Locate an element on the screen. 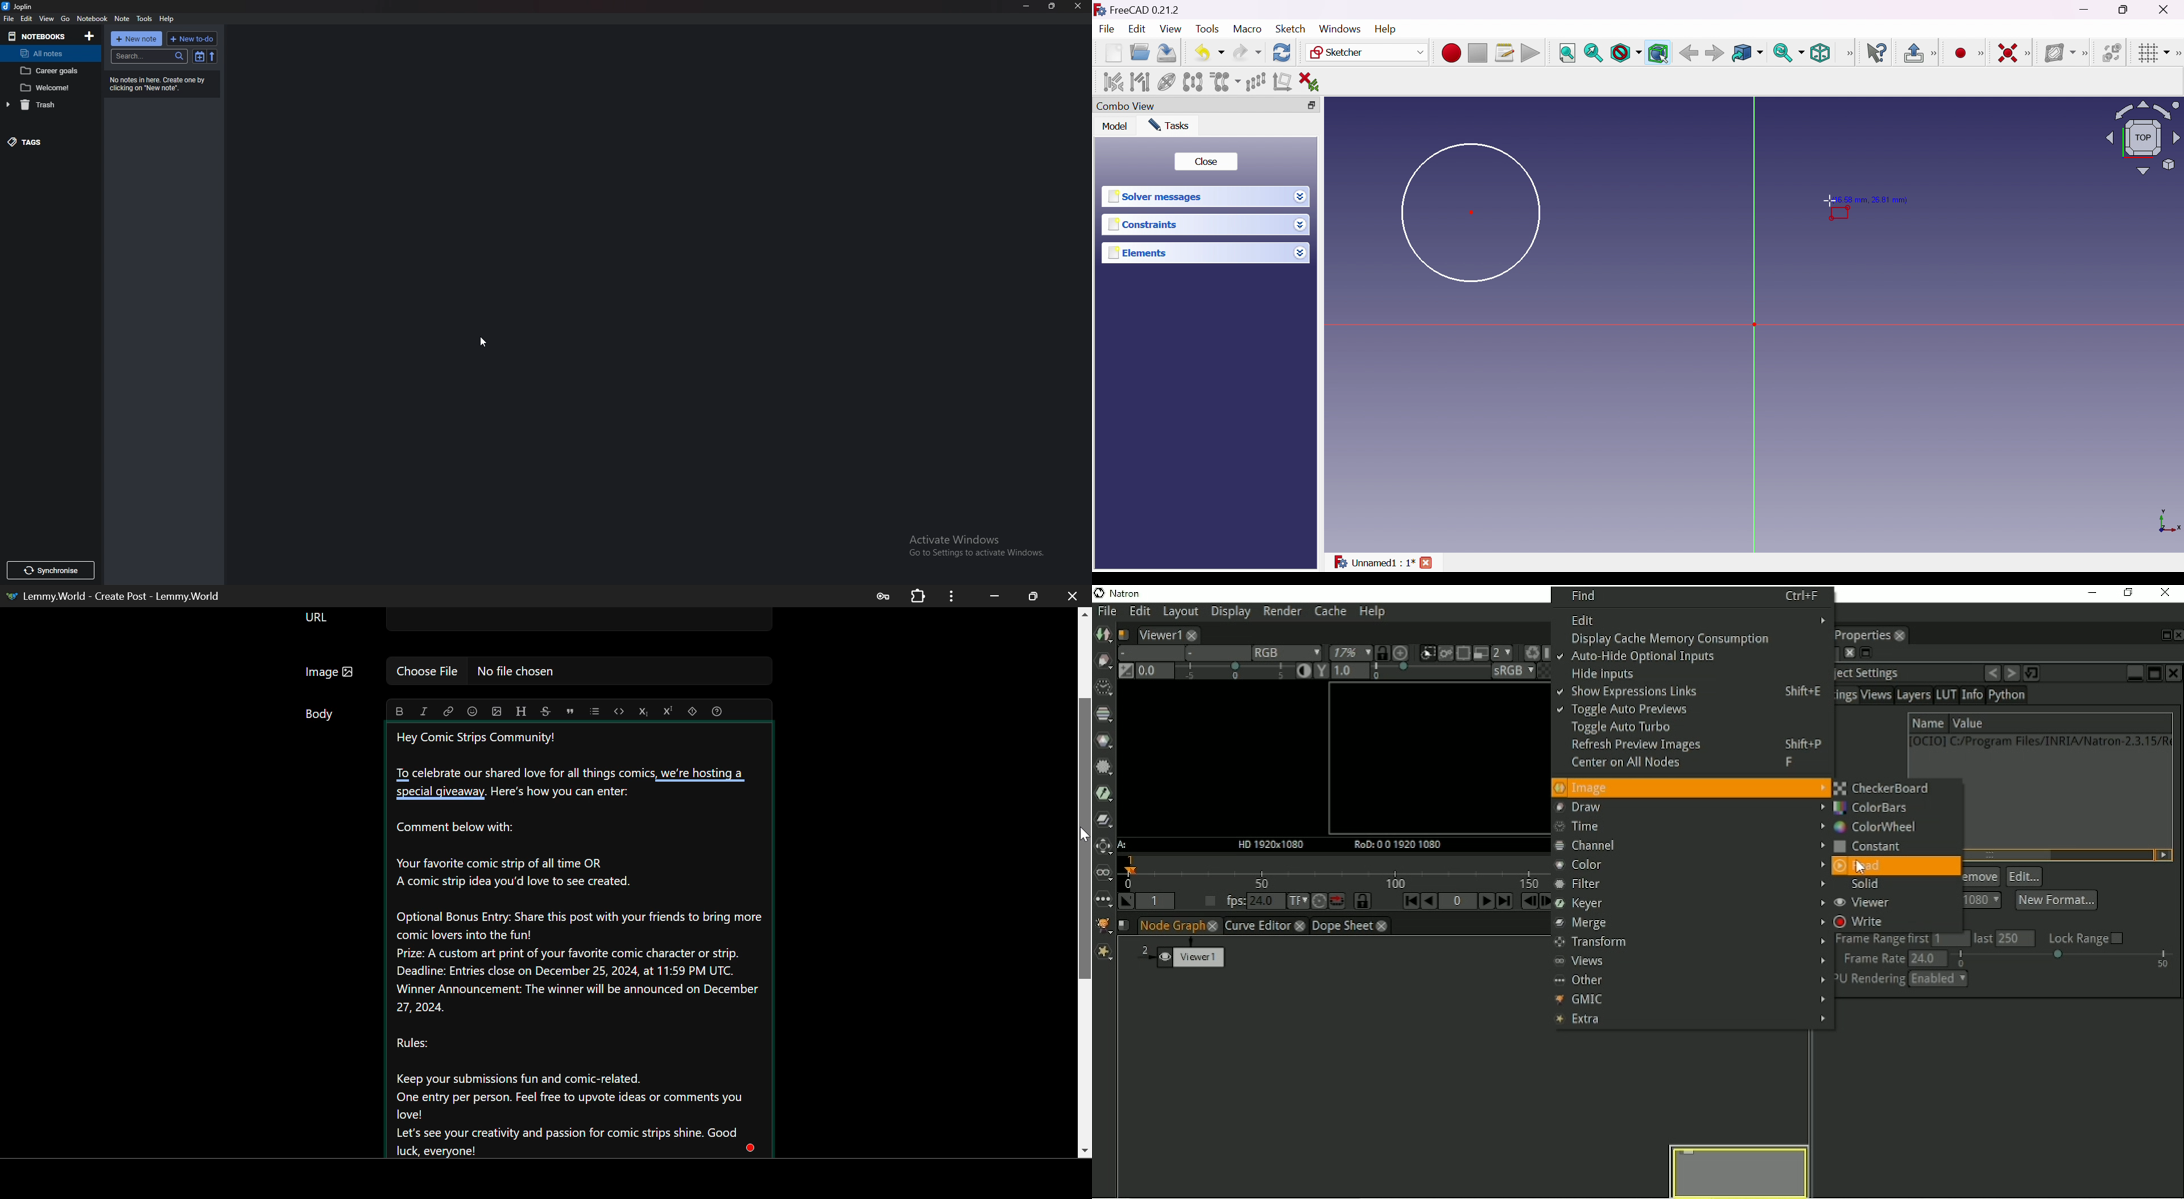 This screenshot has width=2184, height=1204. File is located at coordinates (1108, 30).